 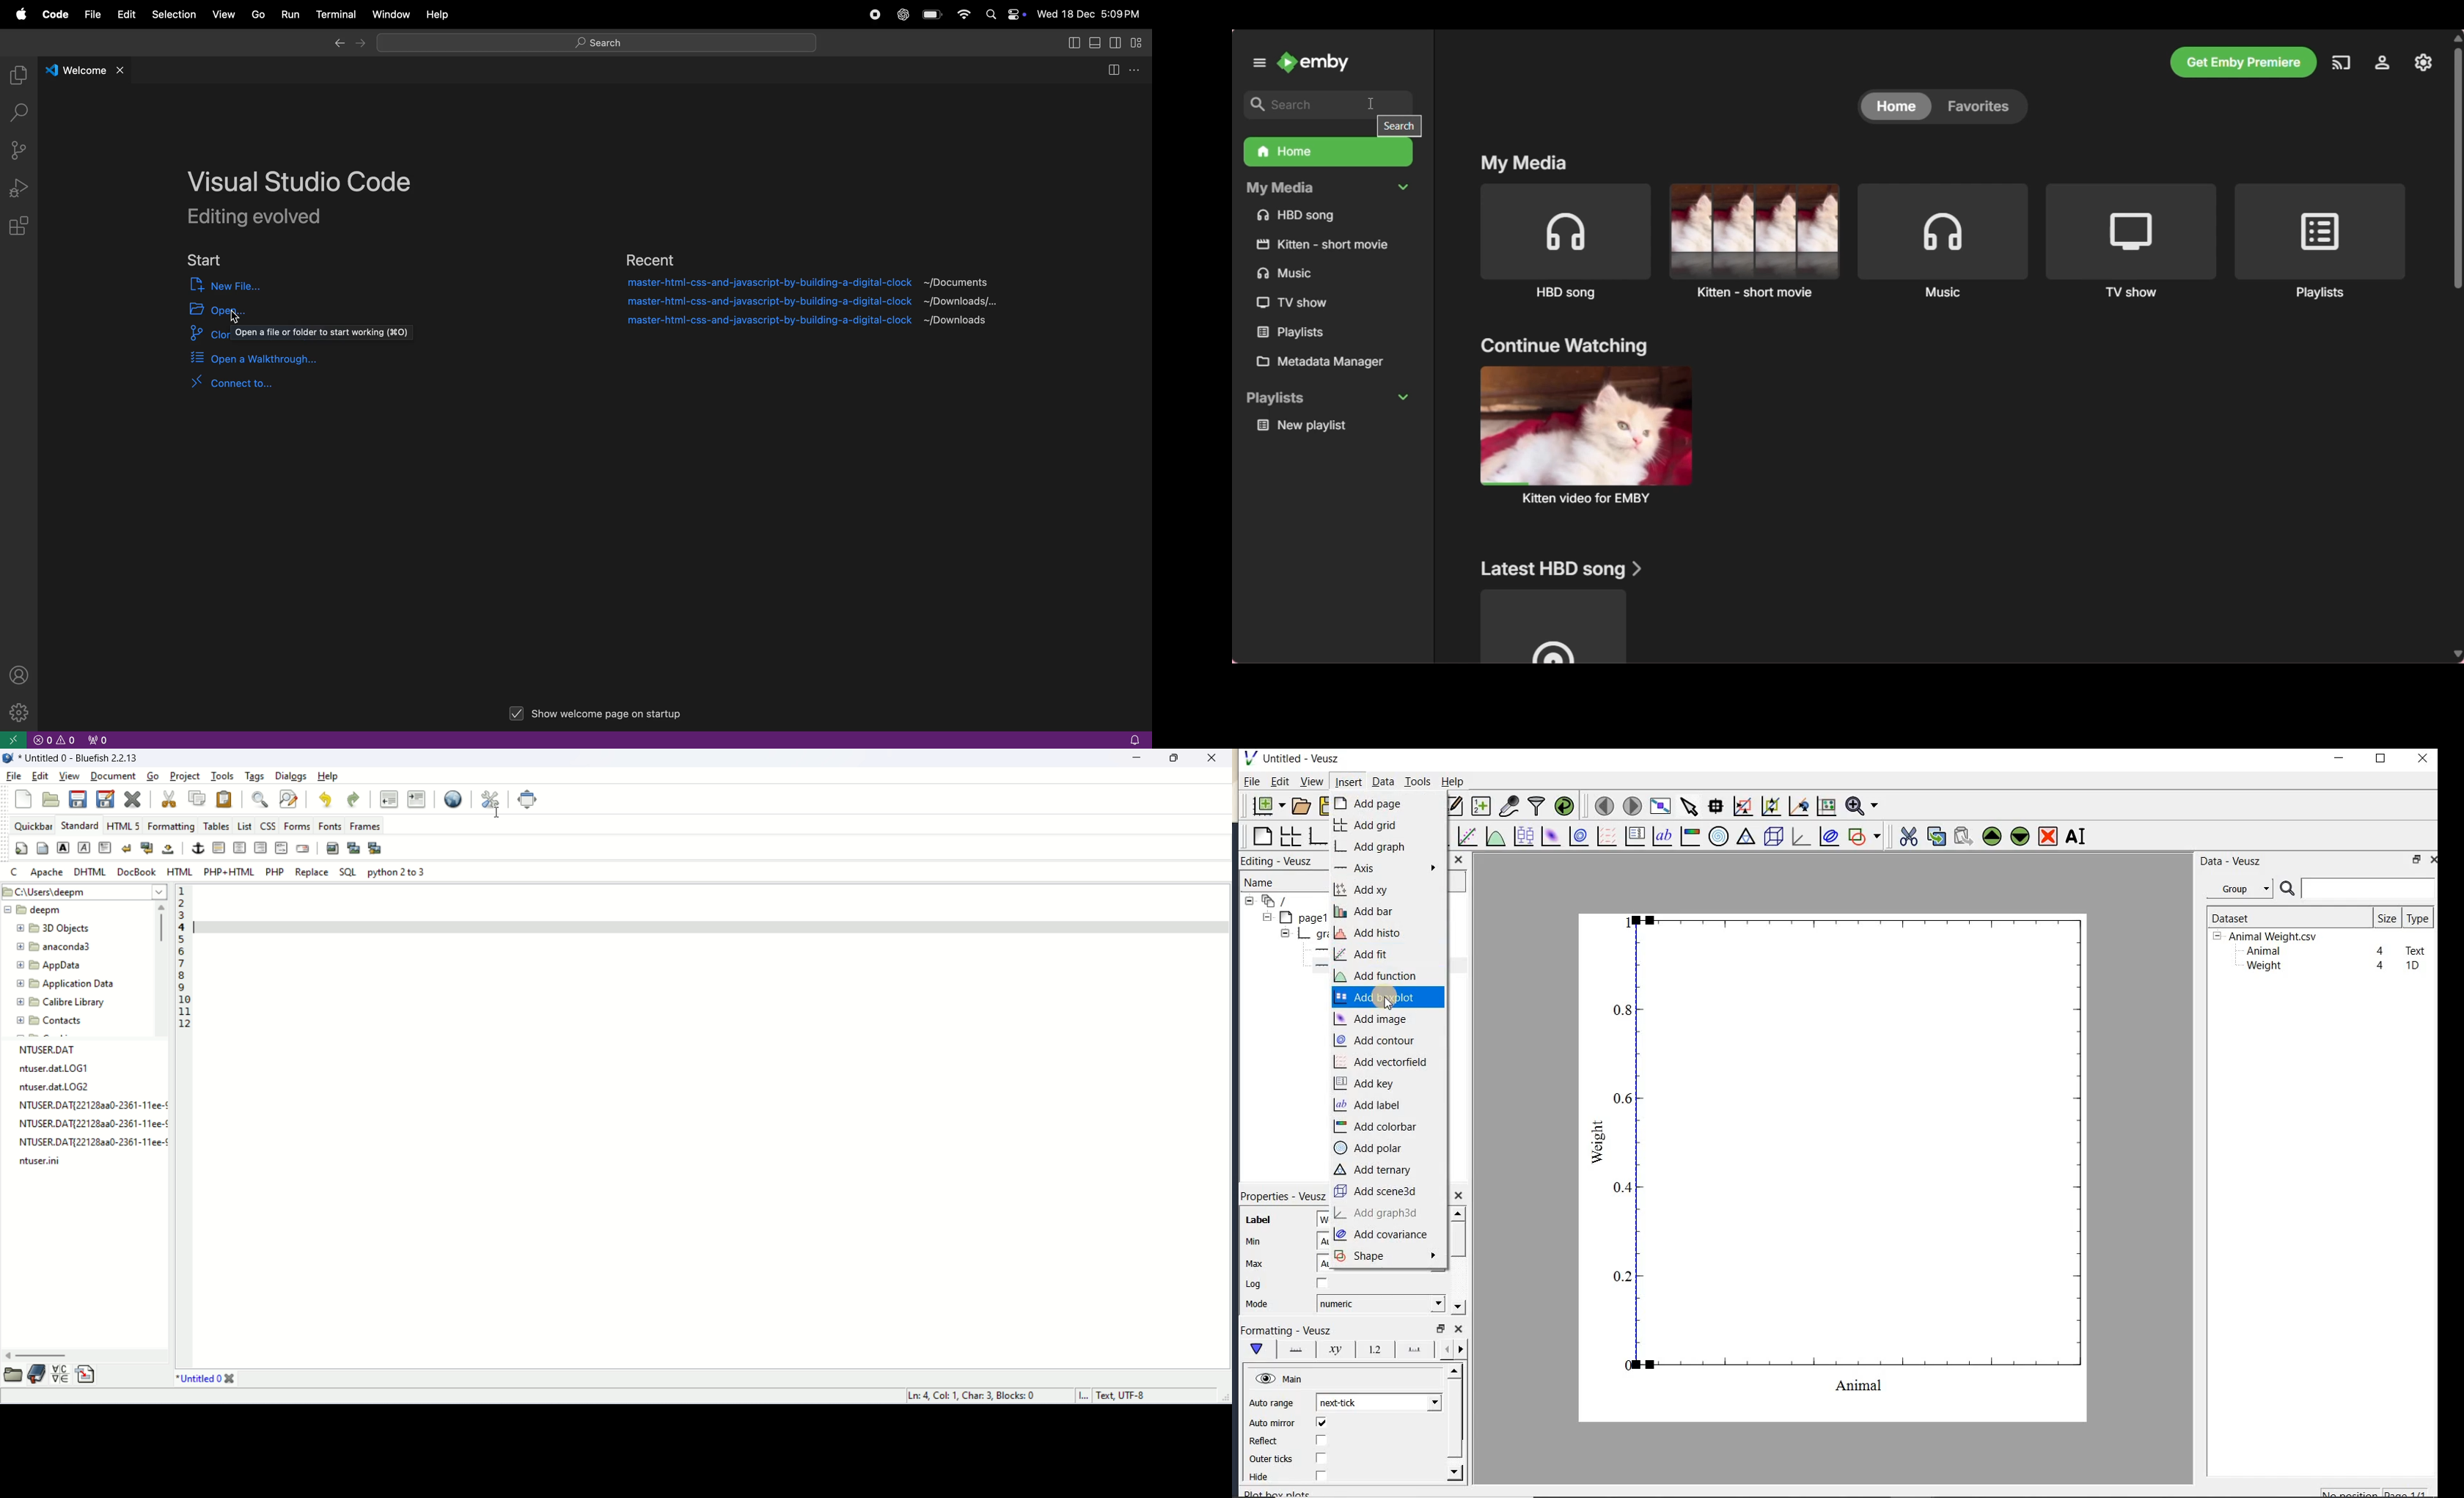 I want to click on close current file, so click(x=133, y=799).